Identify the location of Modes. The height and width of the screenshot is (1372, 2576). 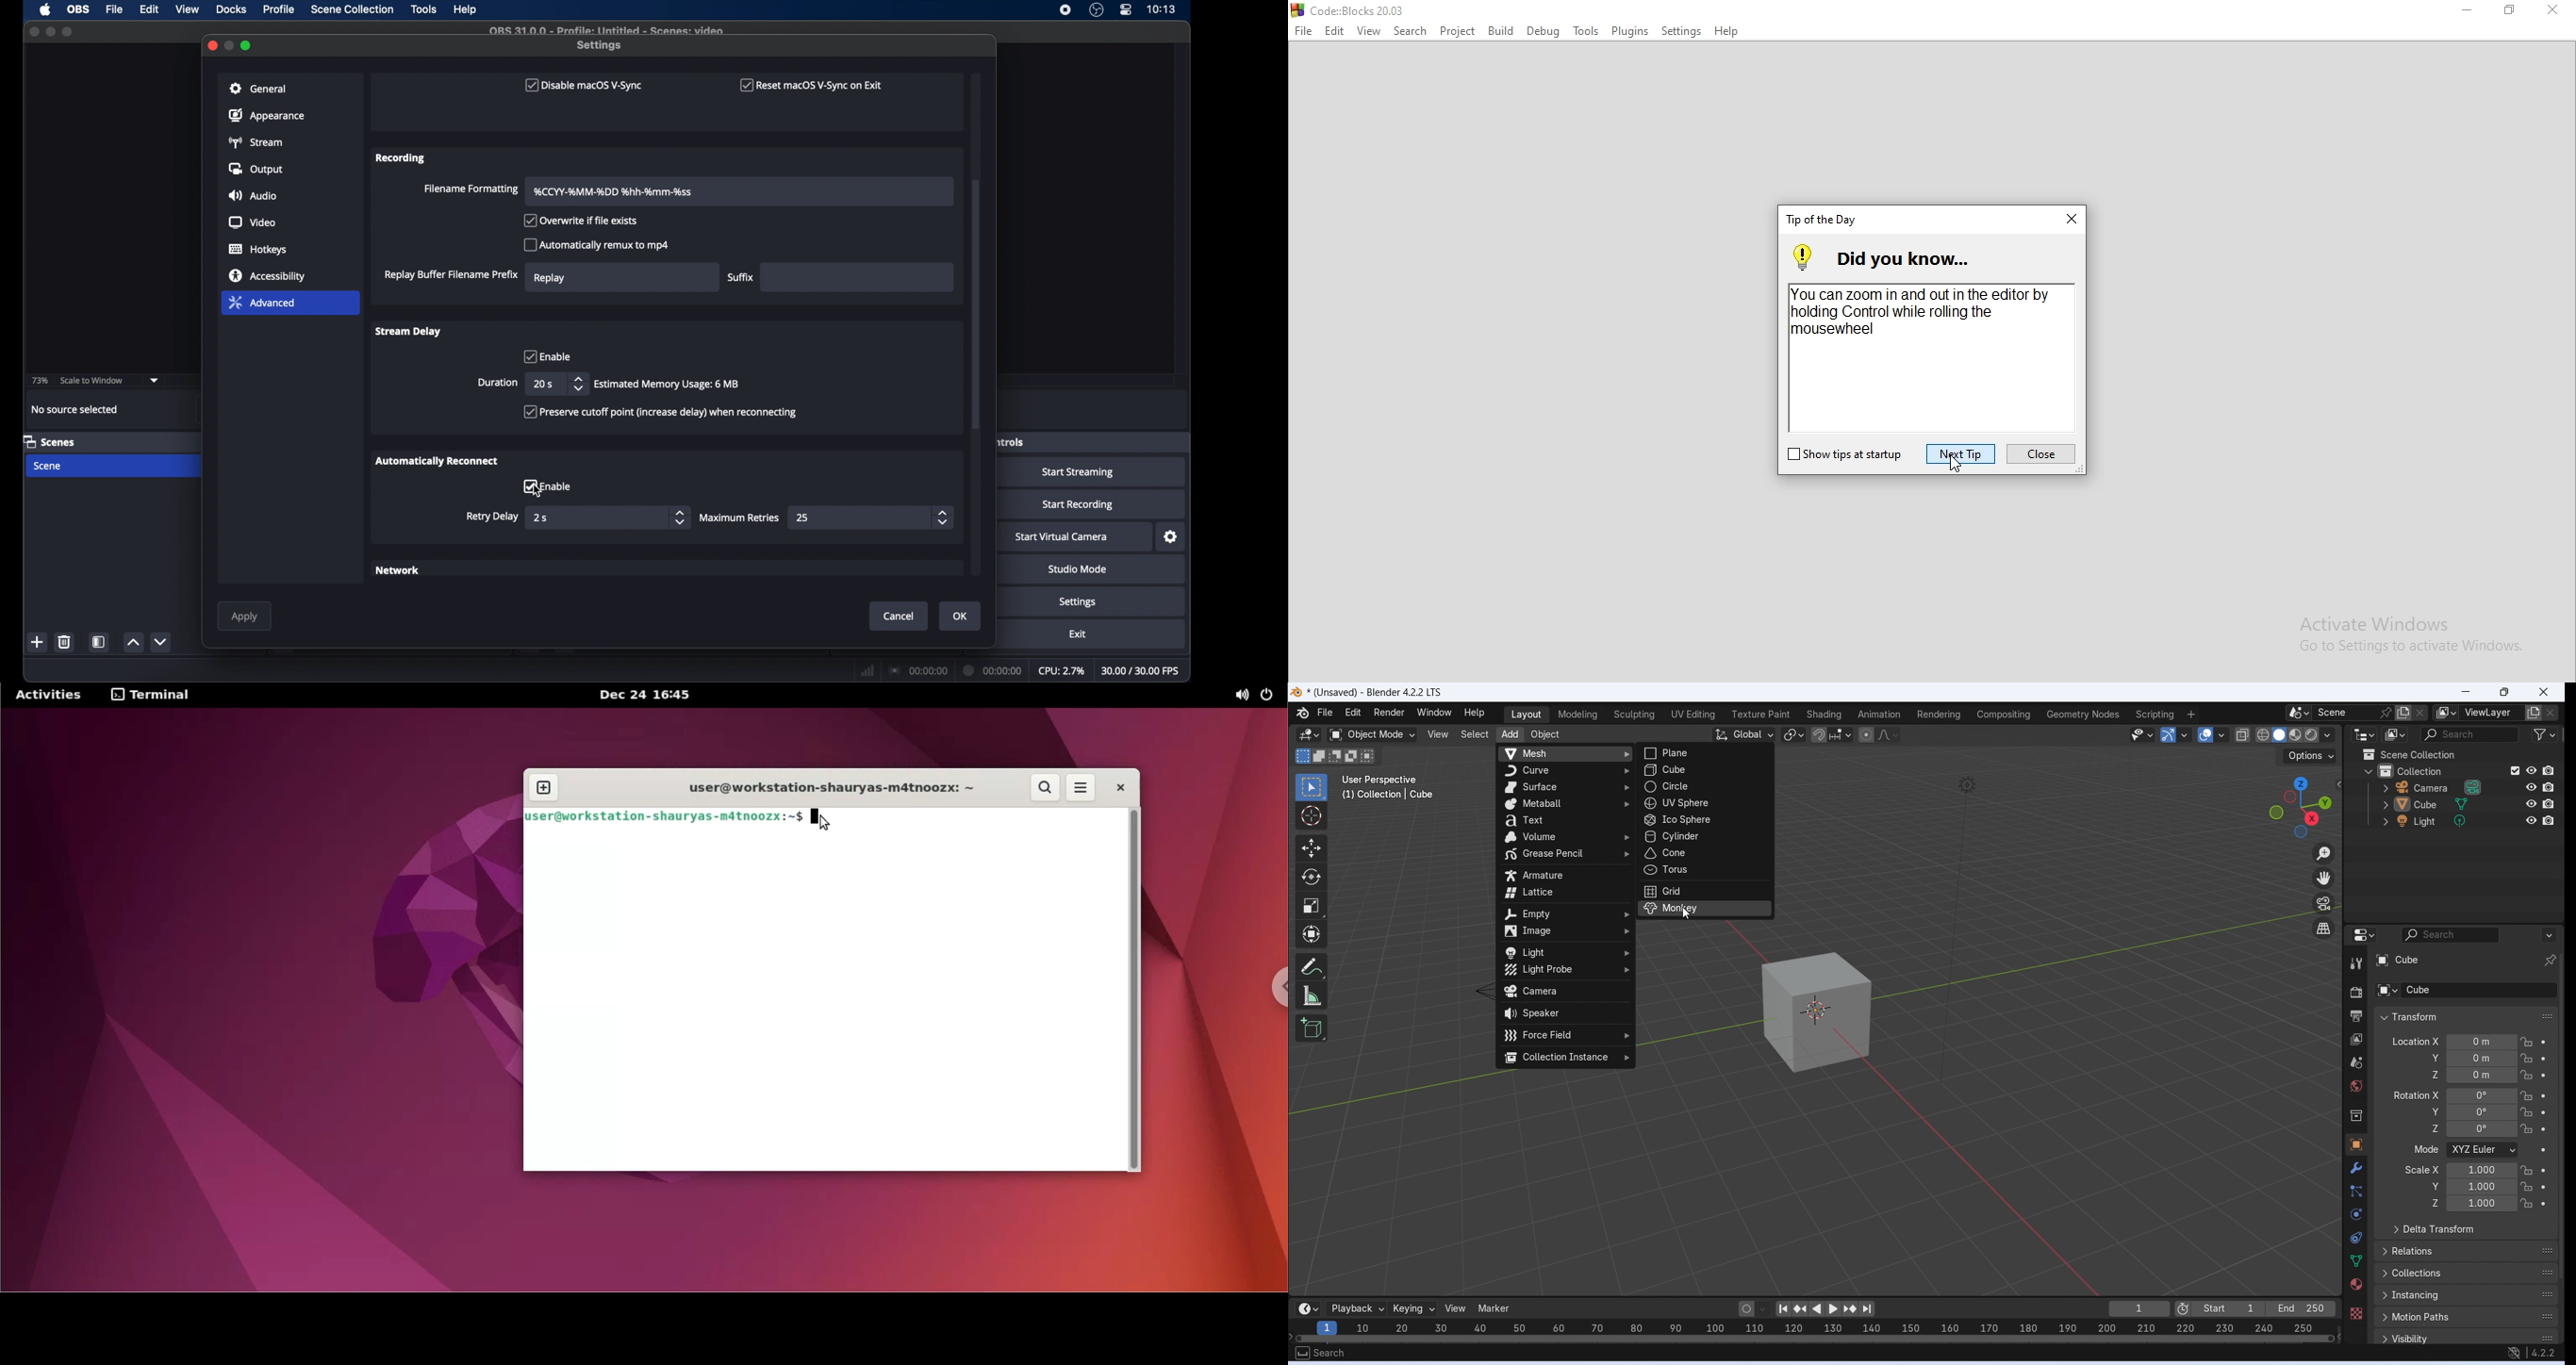
(1337, 756).